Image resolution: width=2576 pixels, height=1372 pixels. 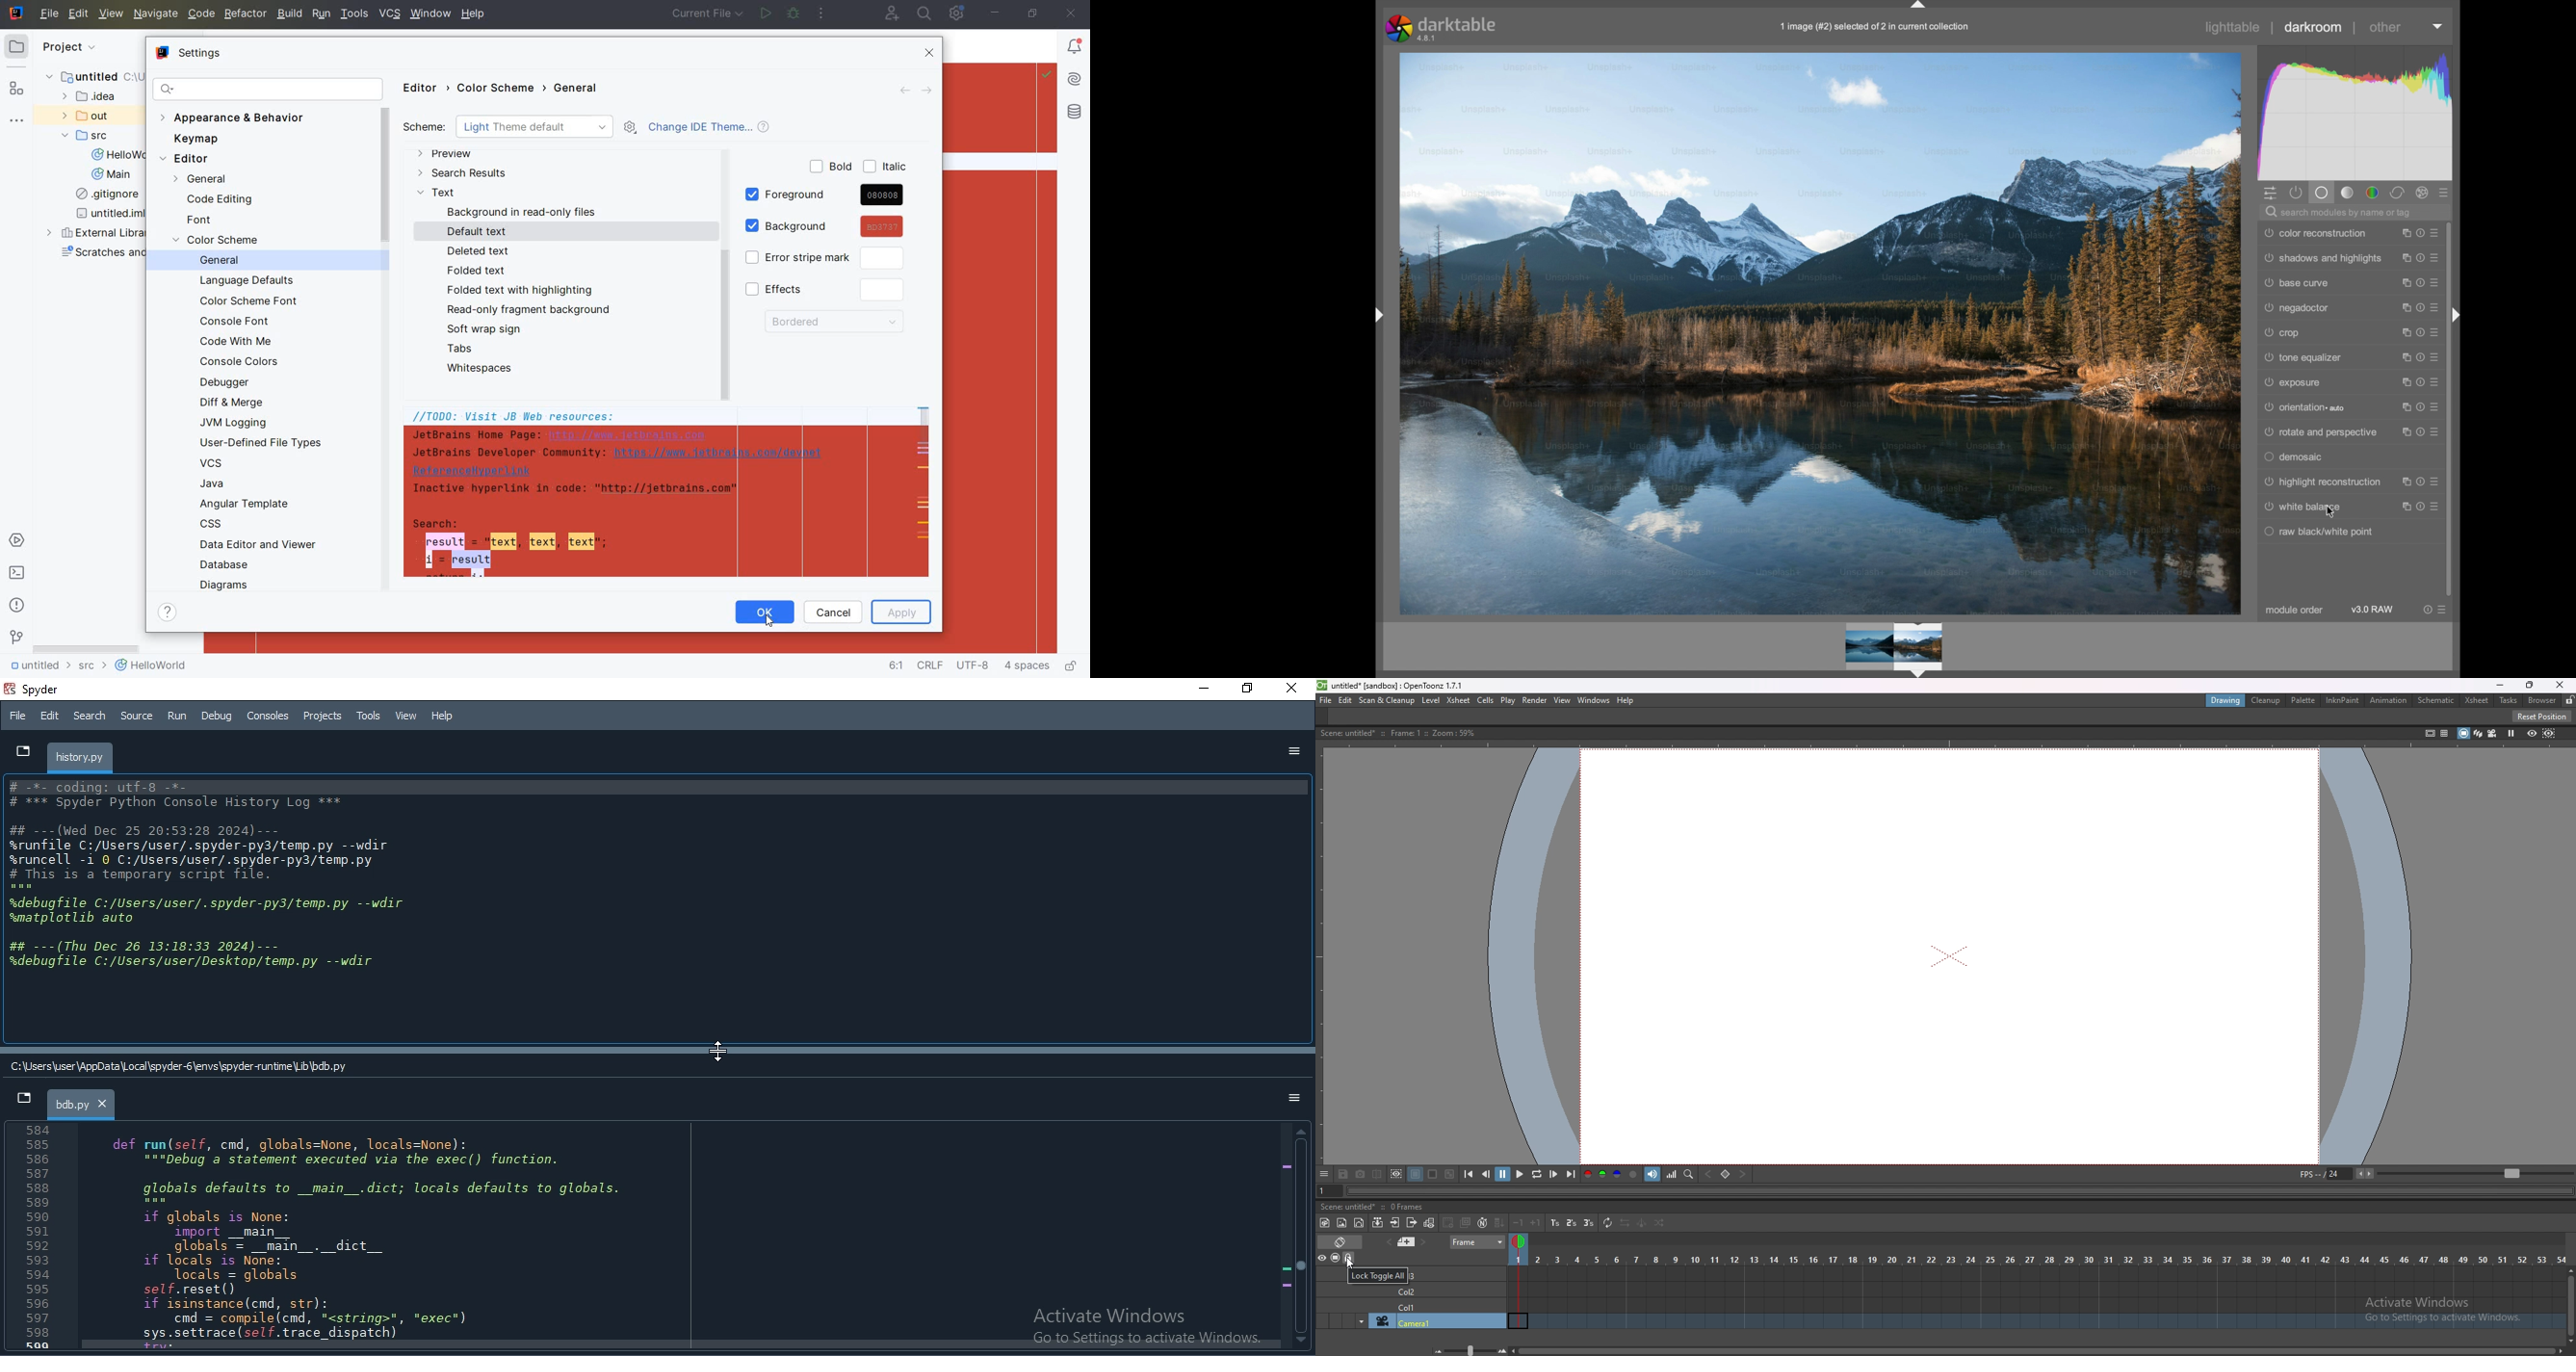 What do you see at coordinates (2398, 192) in the screenshot?
I see `corrector` at bounding box center [2398, 192].